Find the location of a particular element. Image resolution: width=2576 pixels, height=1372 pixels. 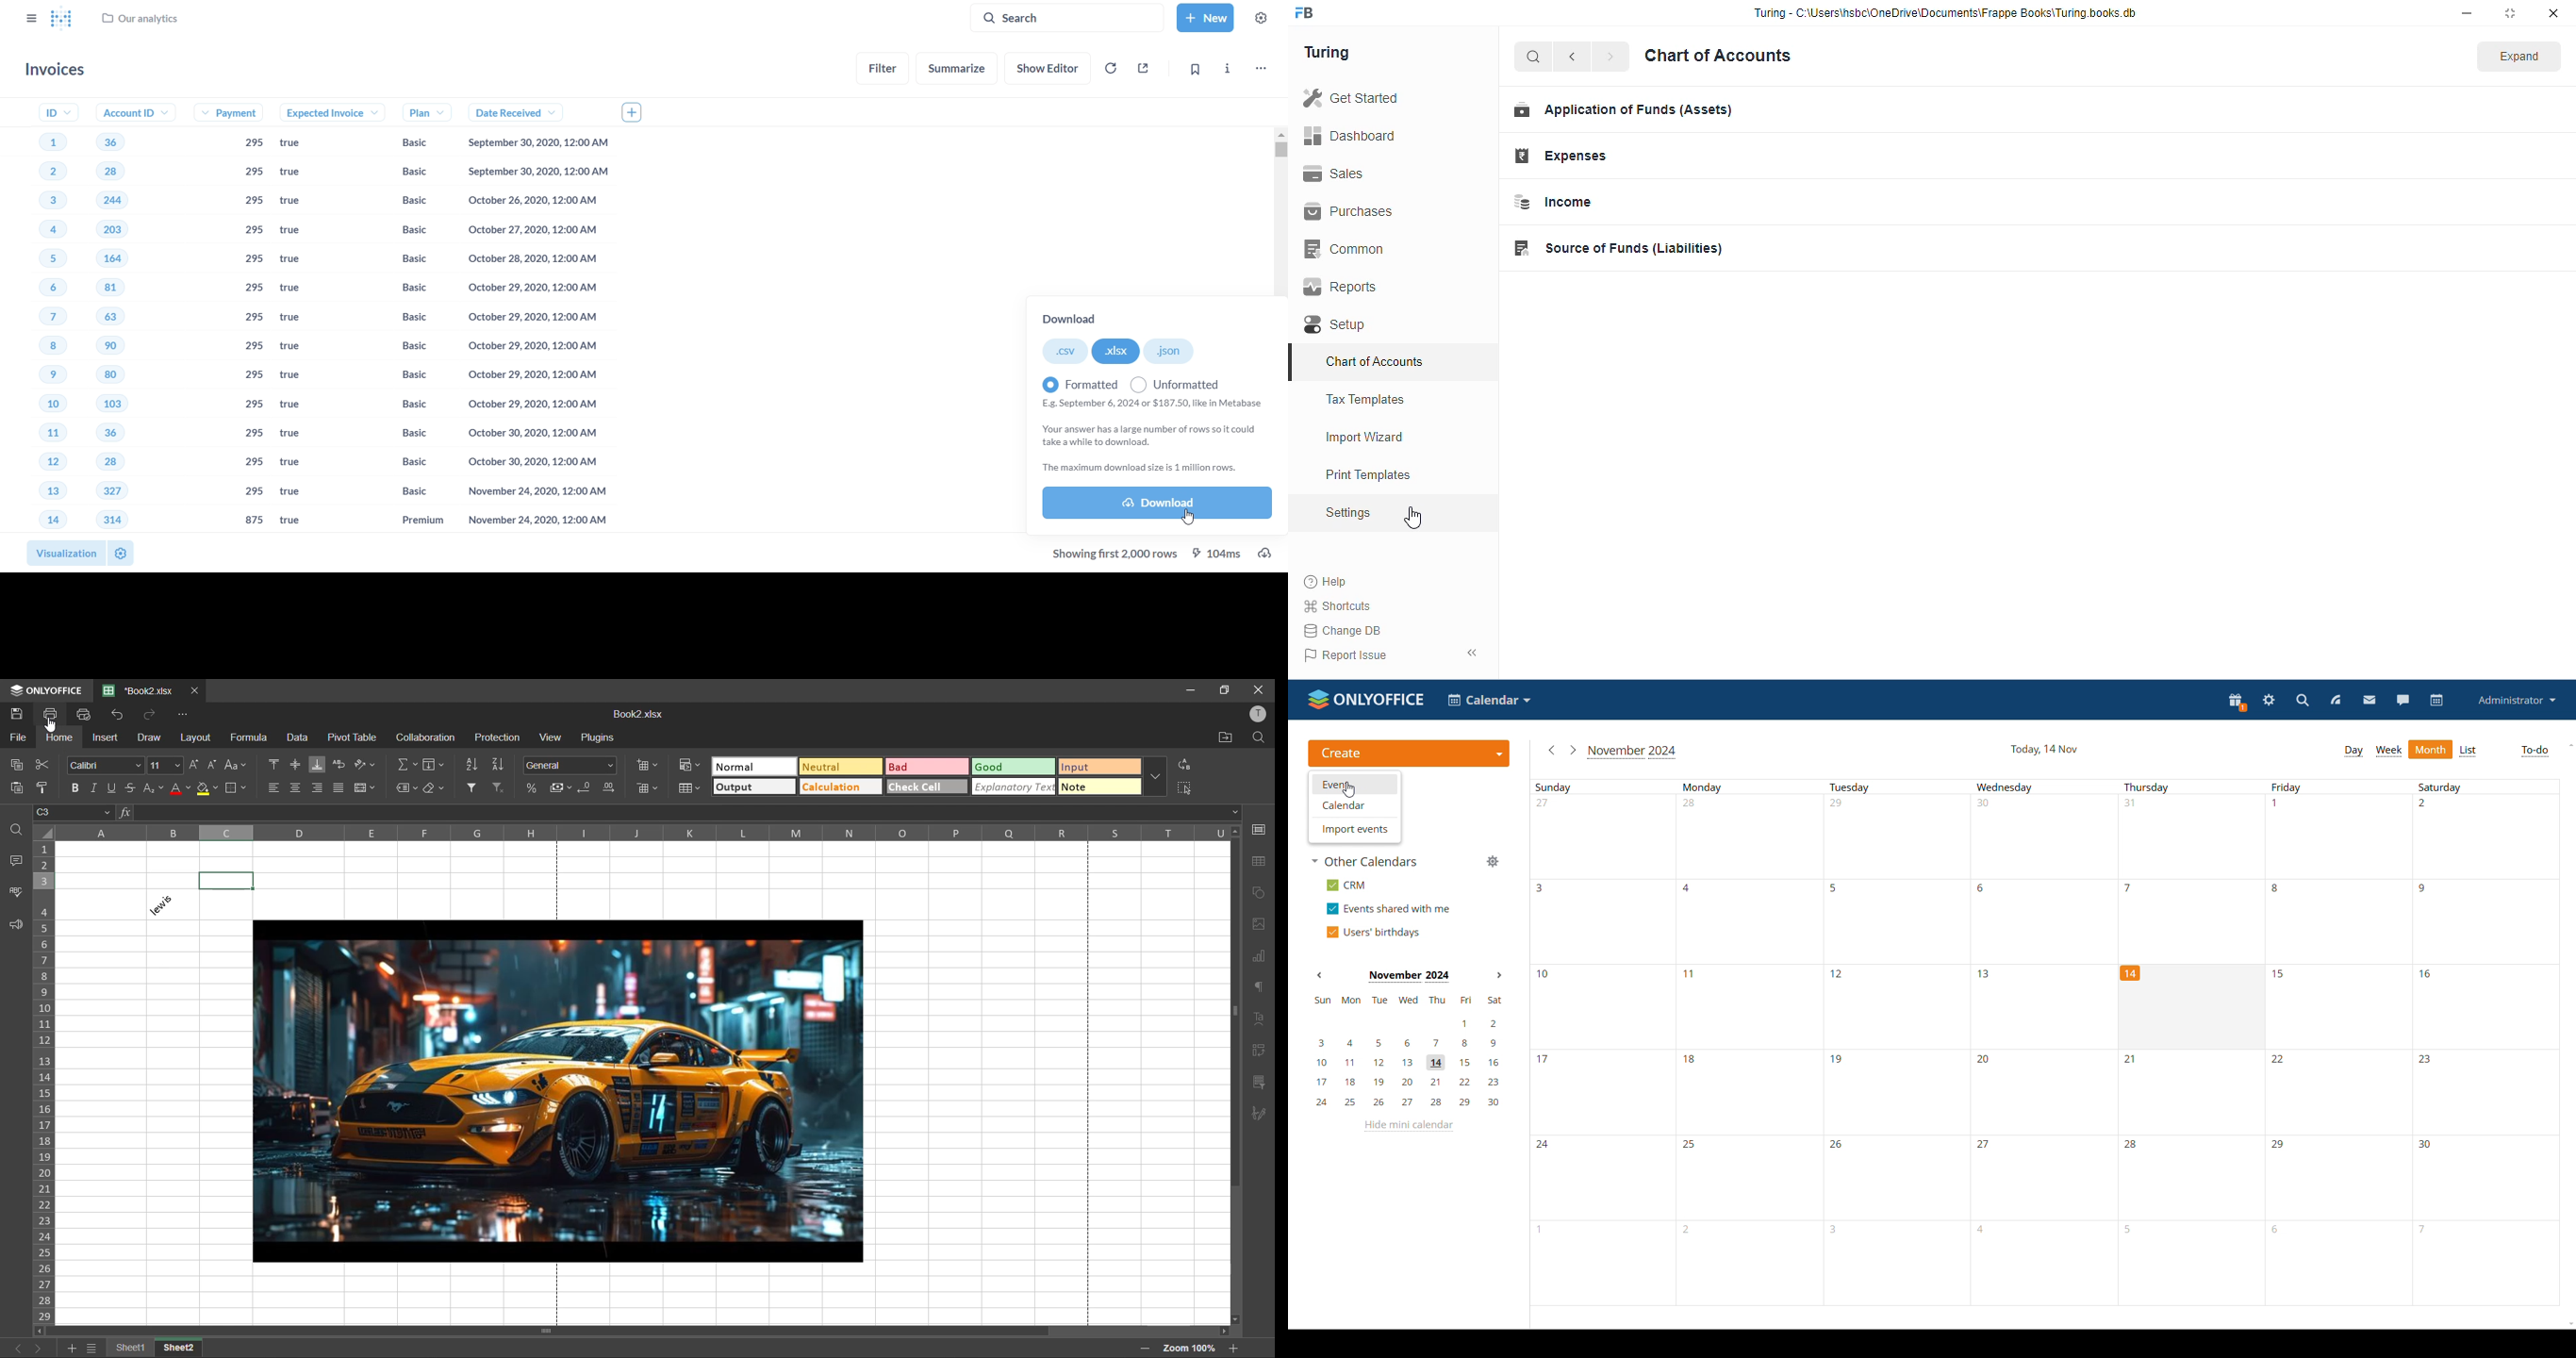

295 is located at coordinates (254, 461).